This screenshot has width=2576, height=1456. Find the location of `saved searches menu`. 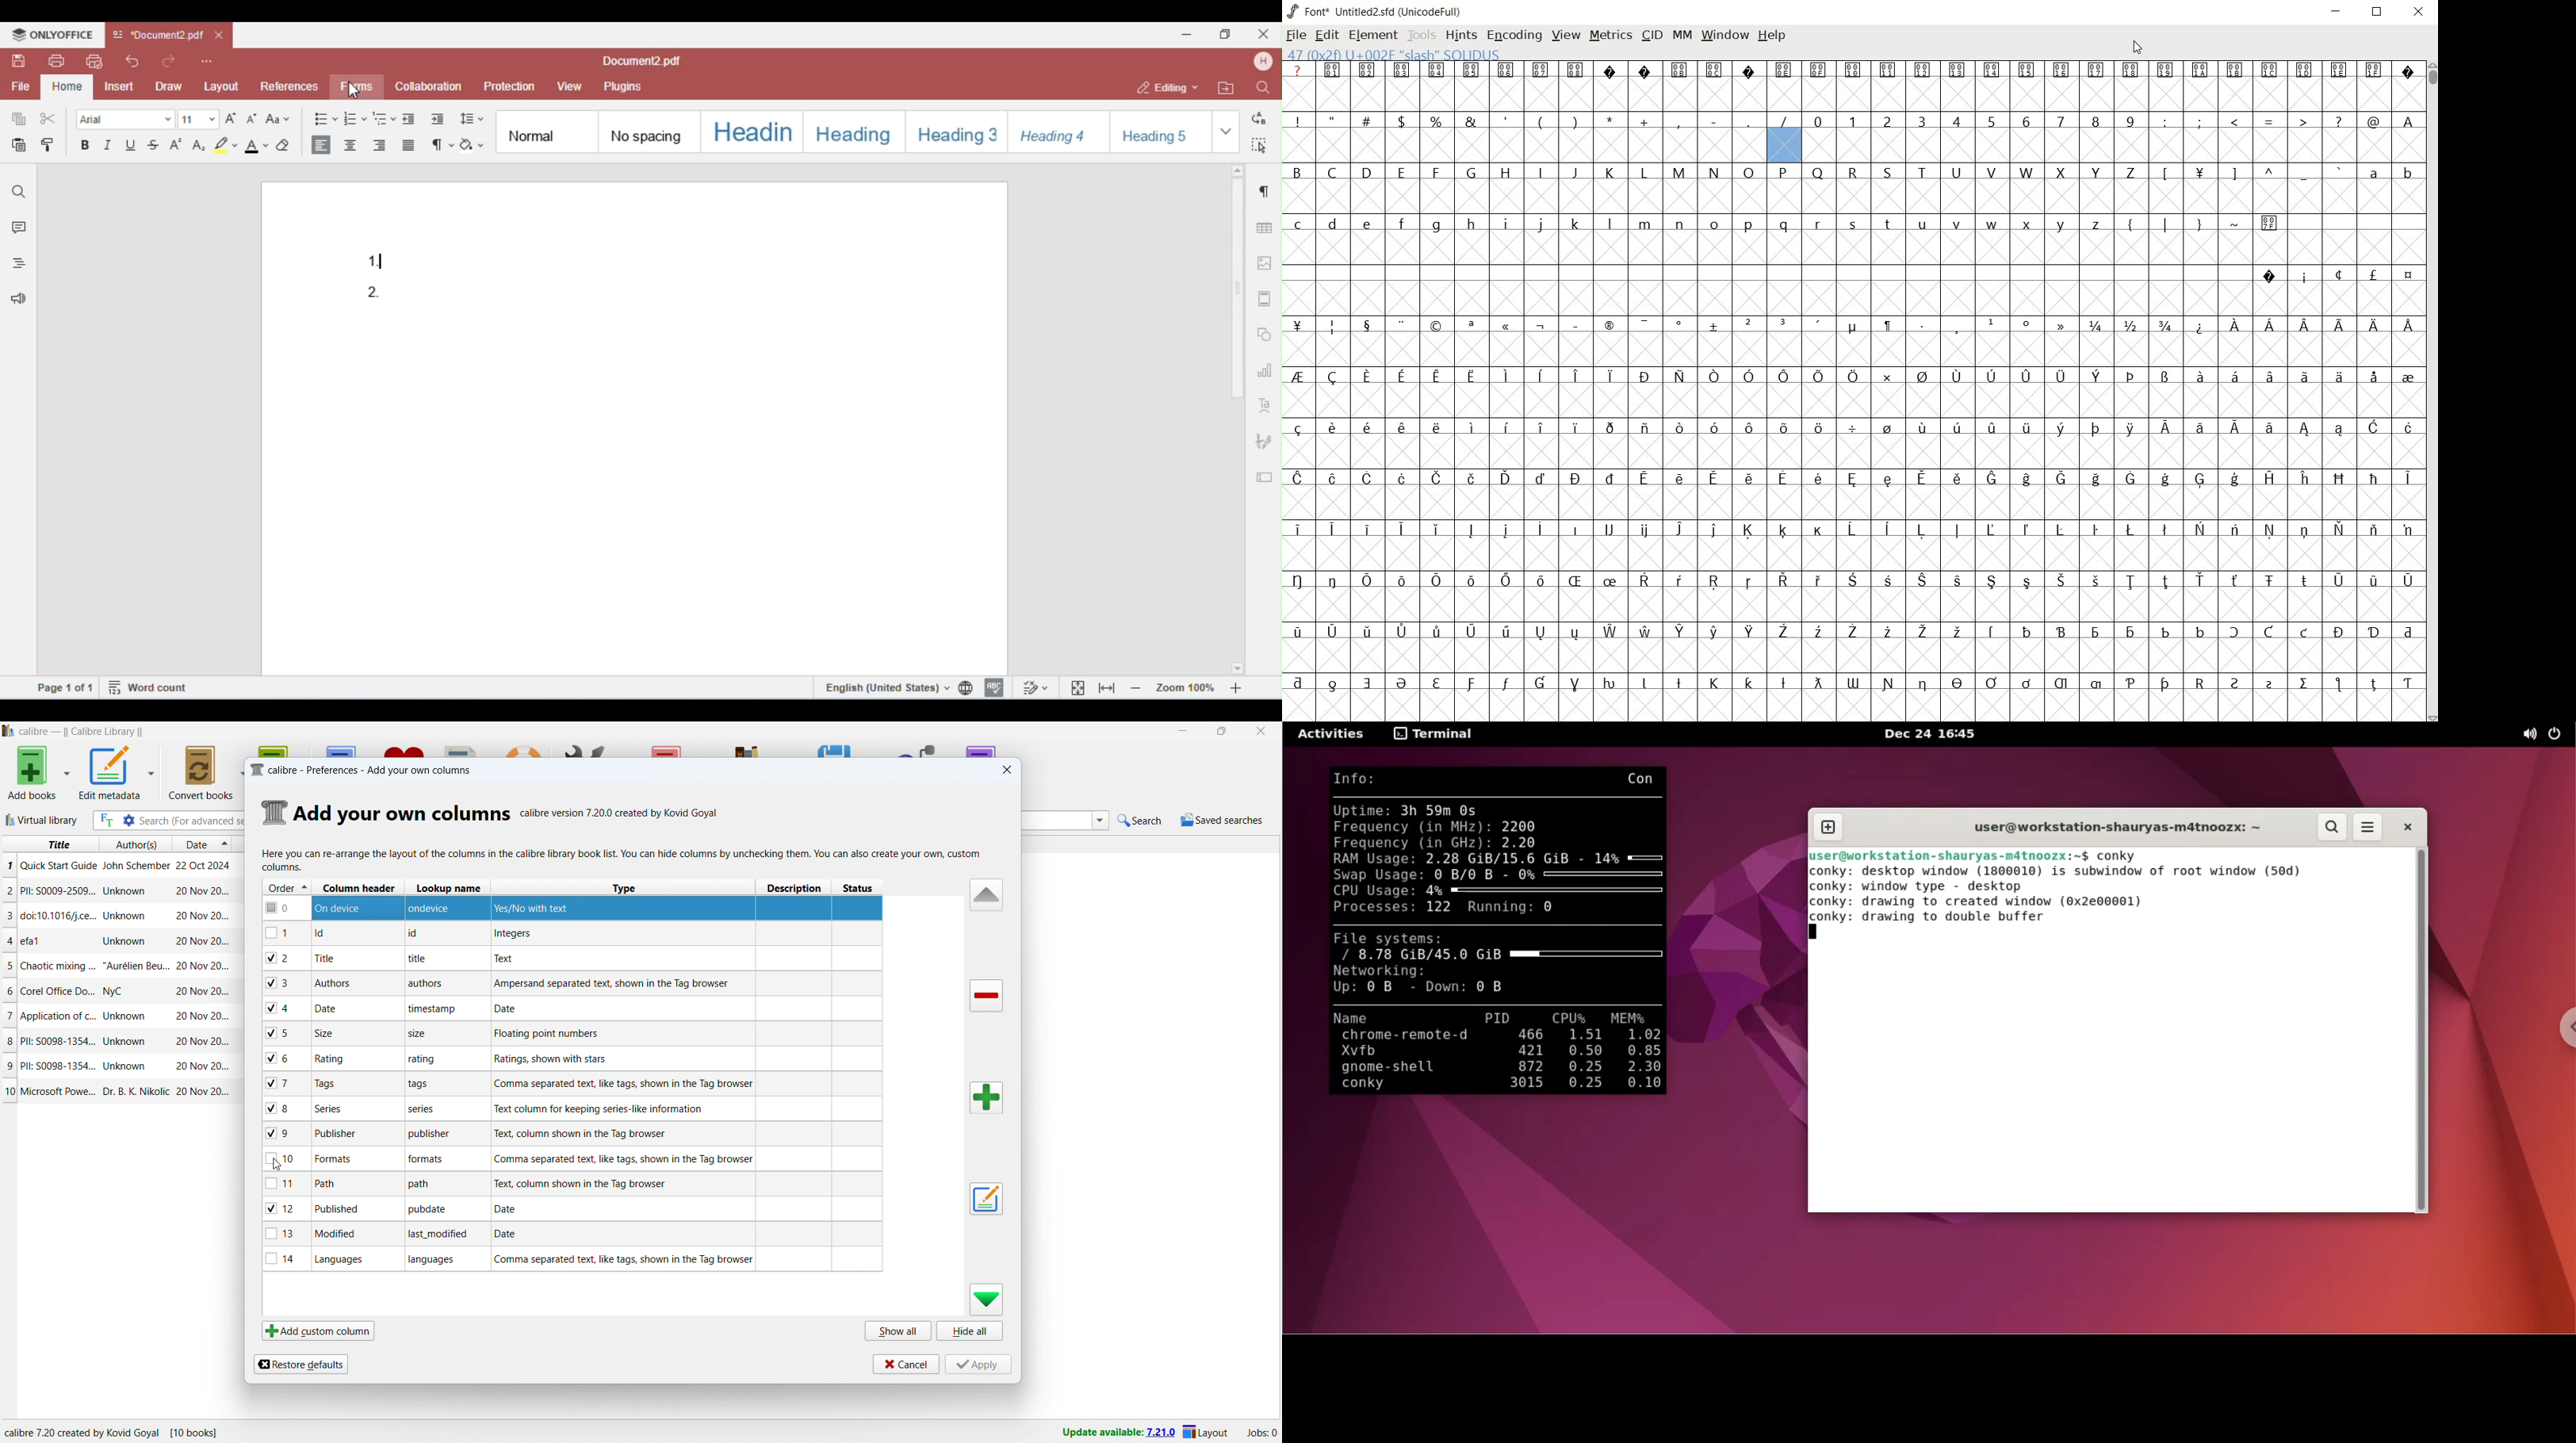

saved searches menu is located at coordinates (1223, 820).